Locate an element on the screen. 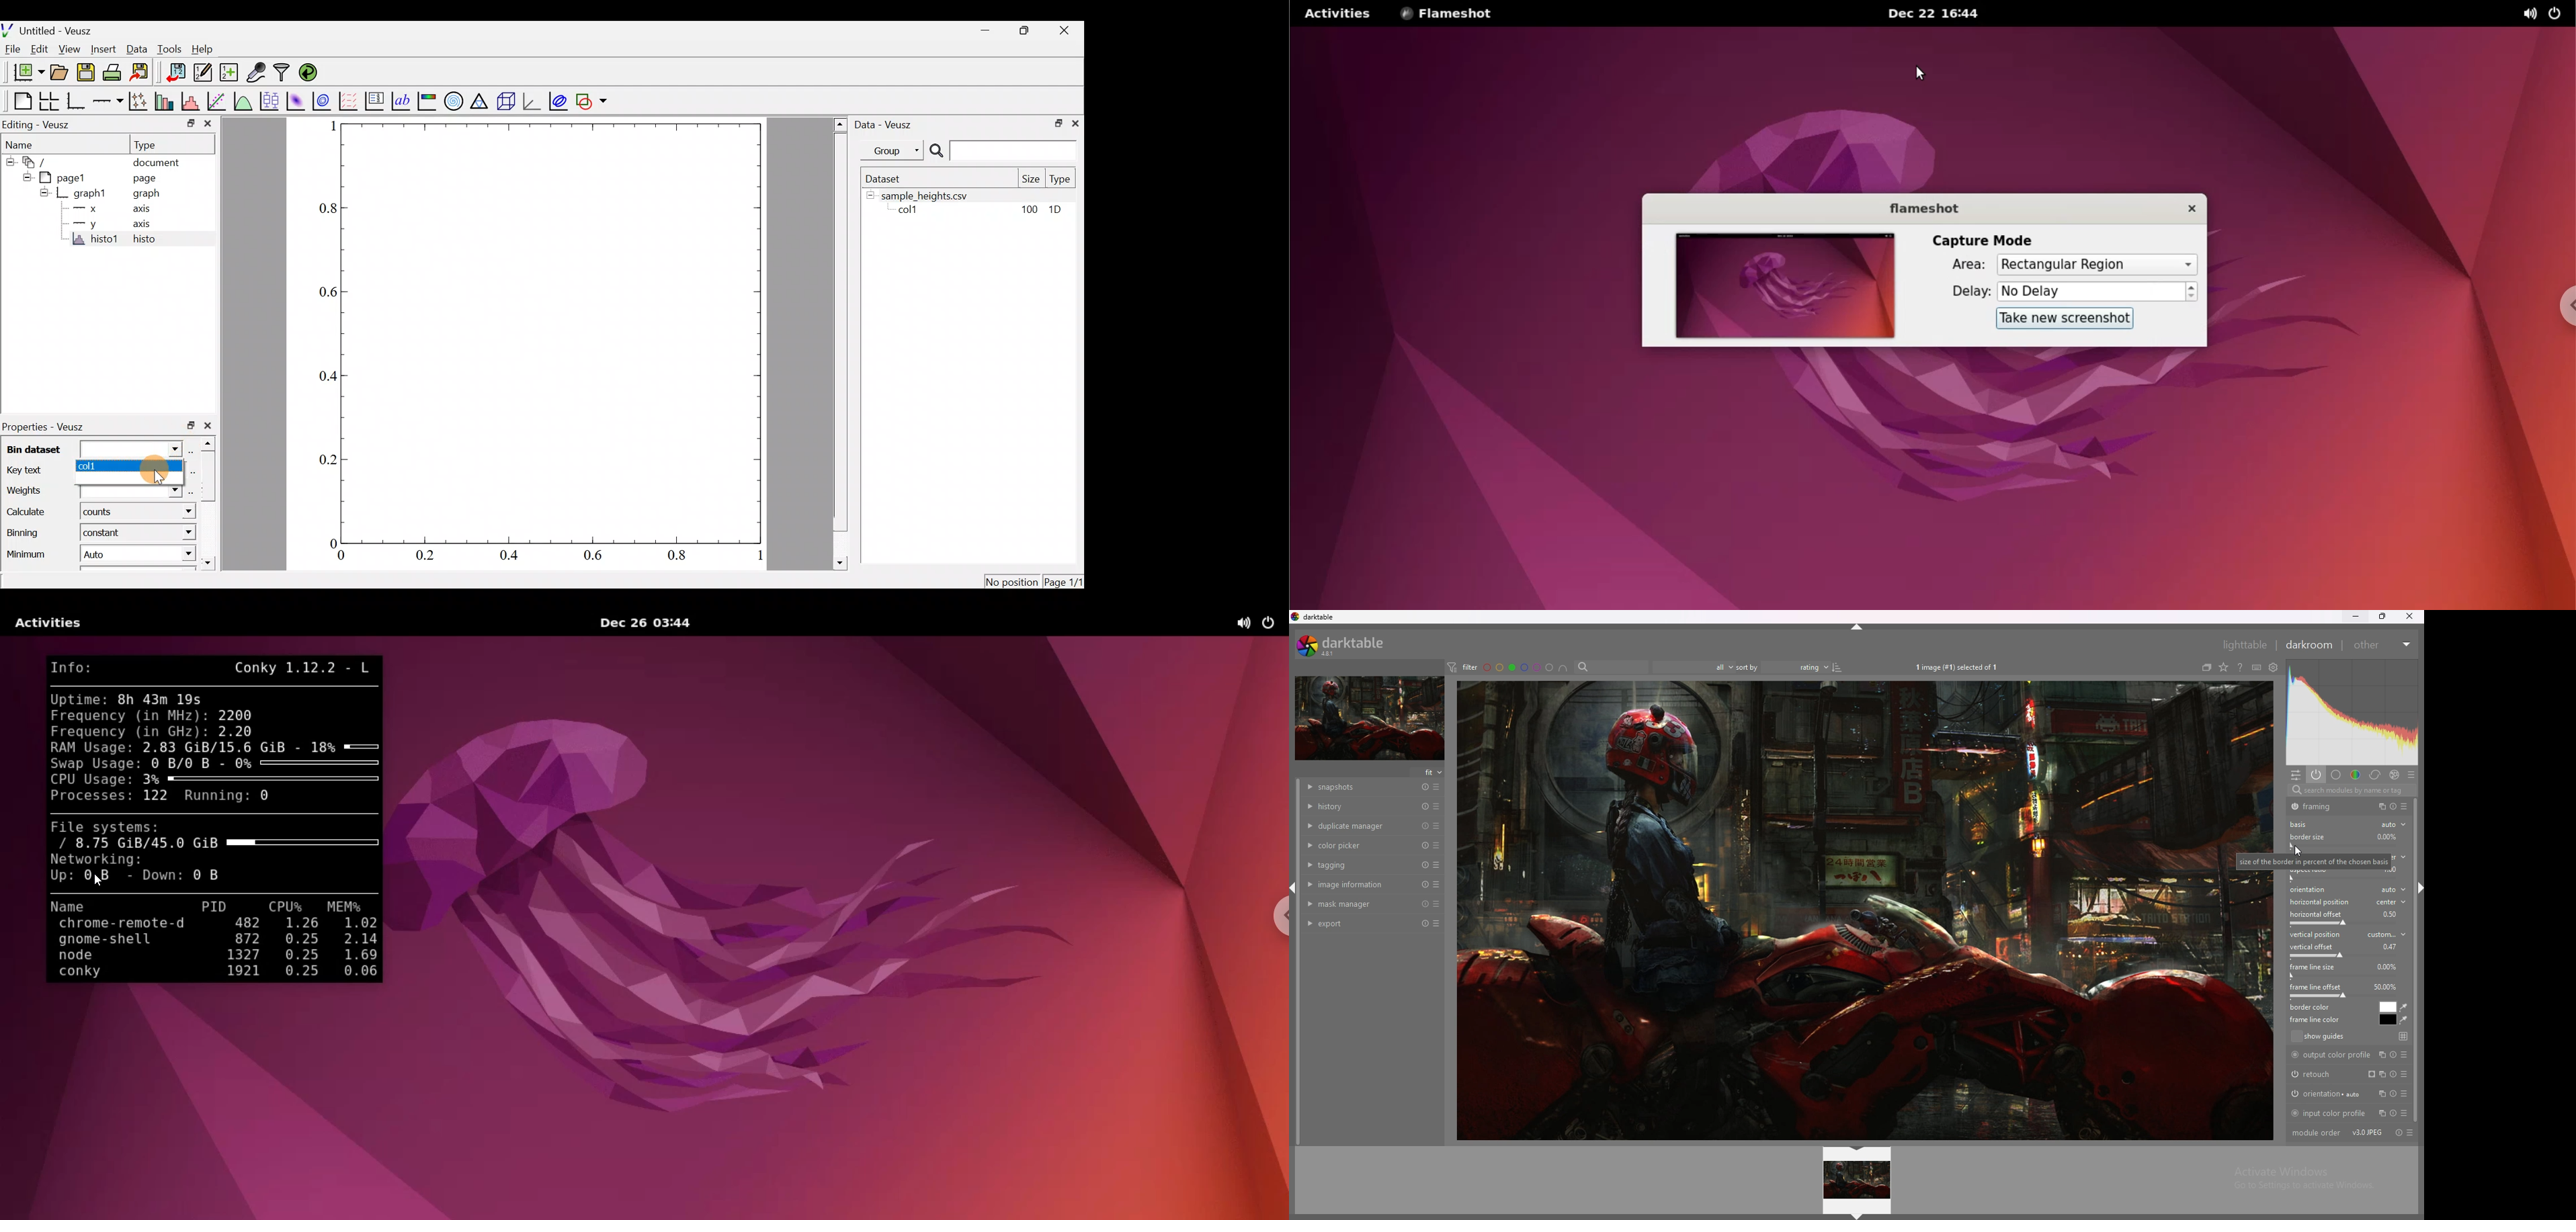 This screenshot has width=2576, height=1232. other is located at coordinates (2381, 644).